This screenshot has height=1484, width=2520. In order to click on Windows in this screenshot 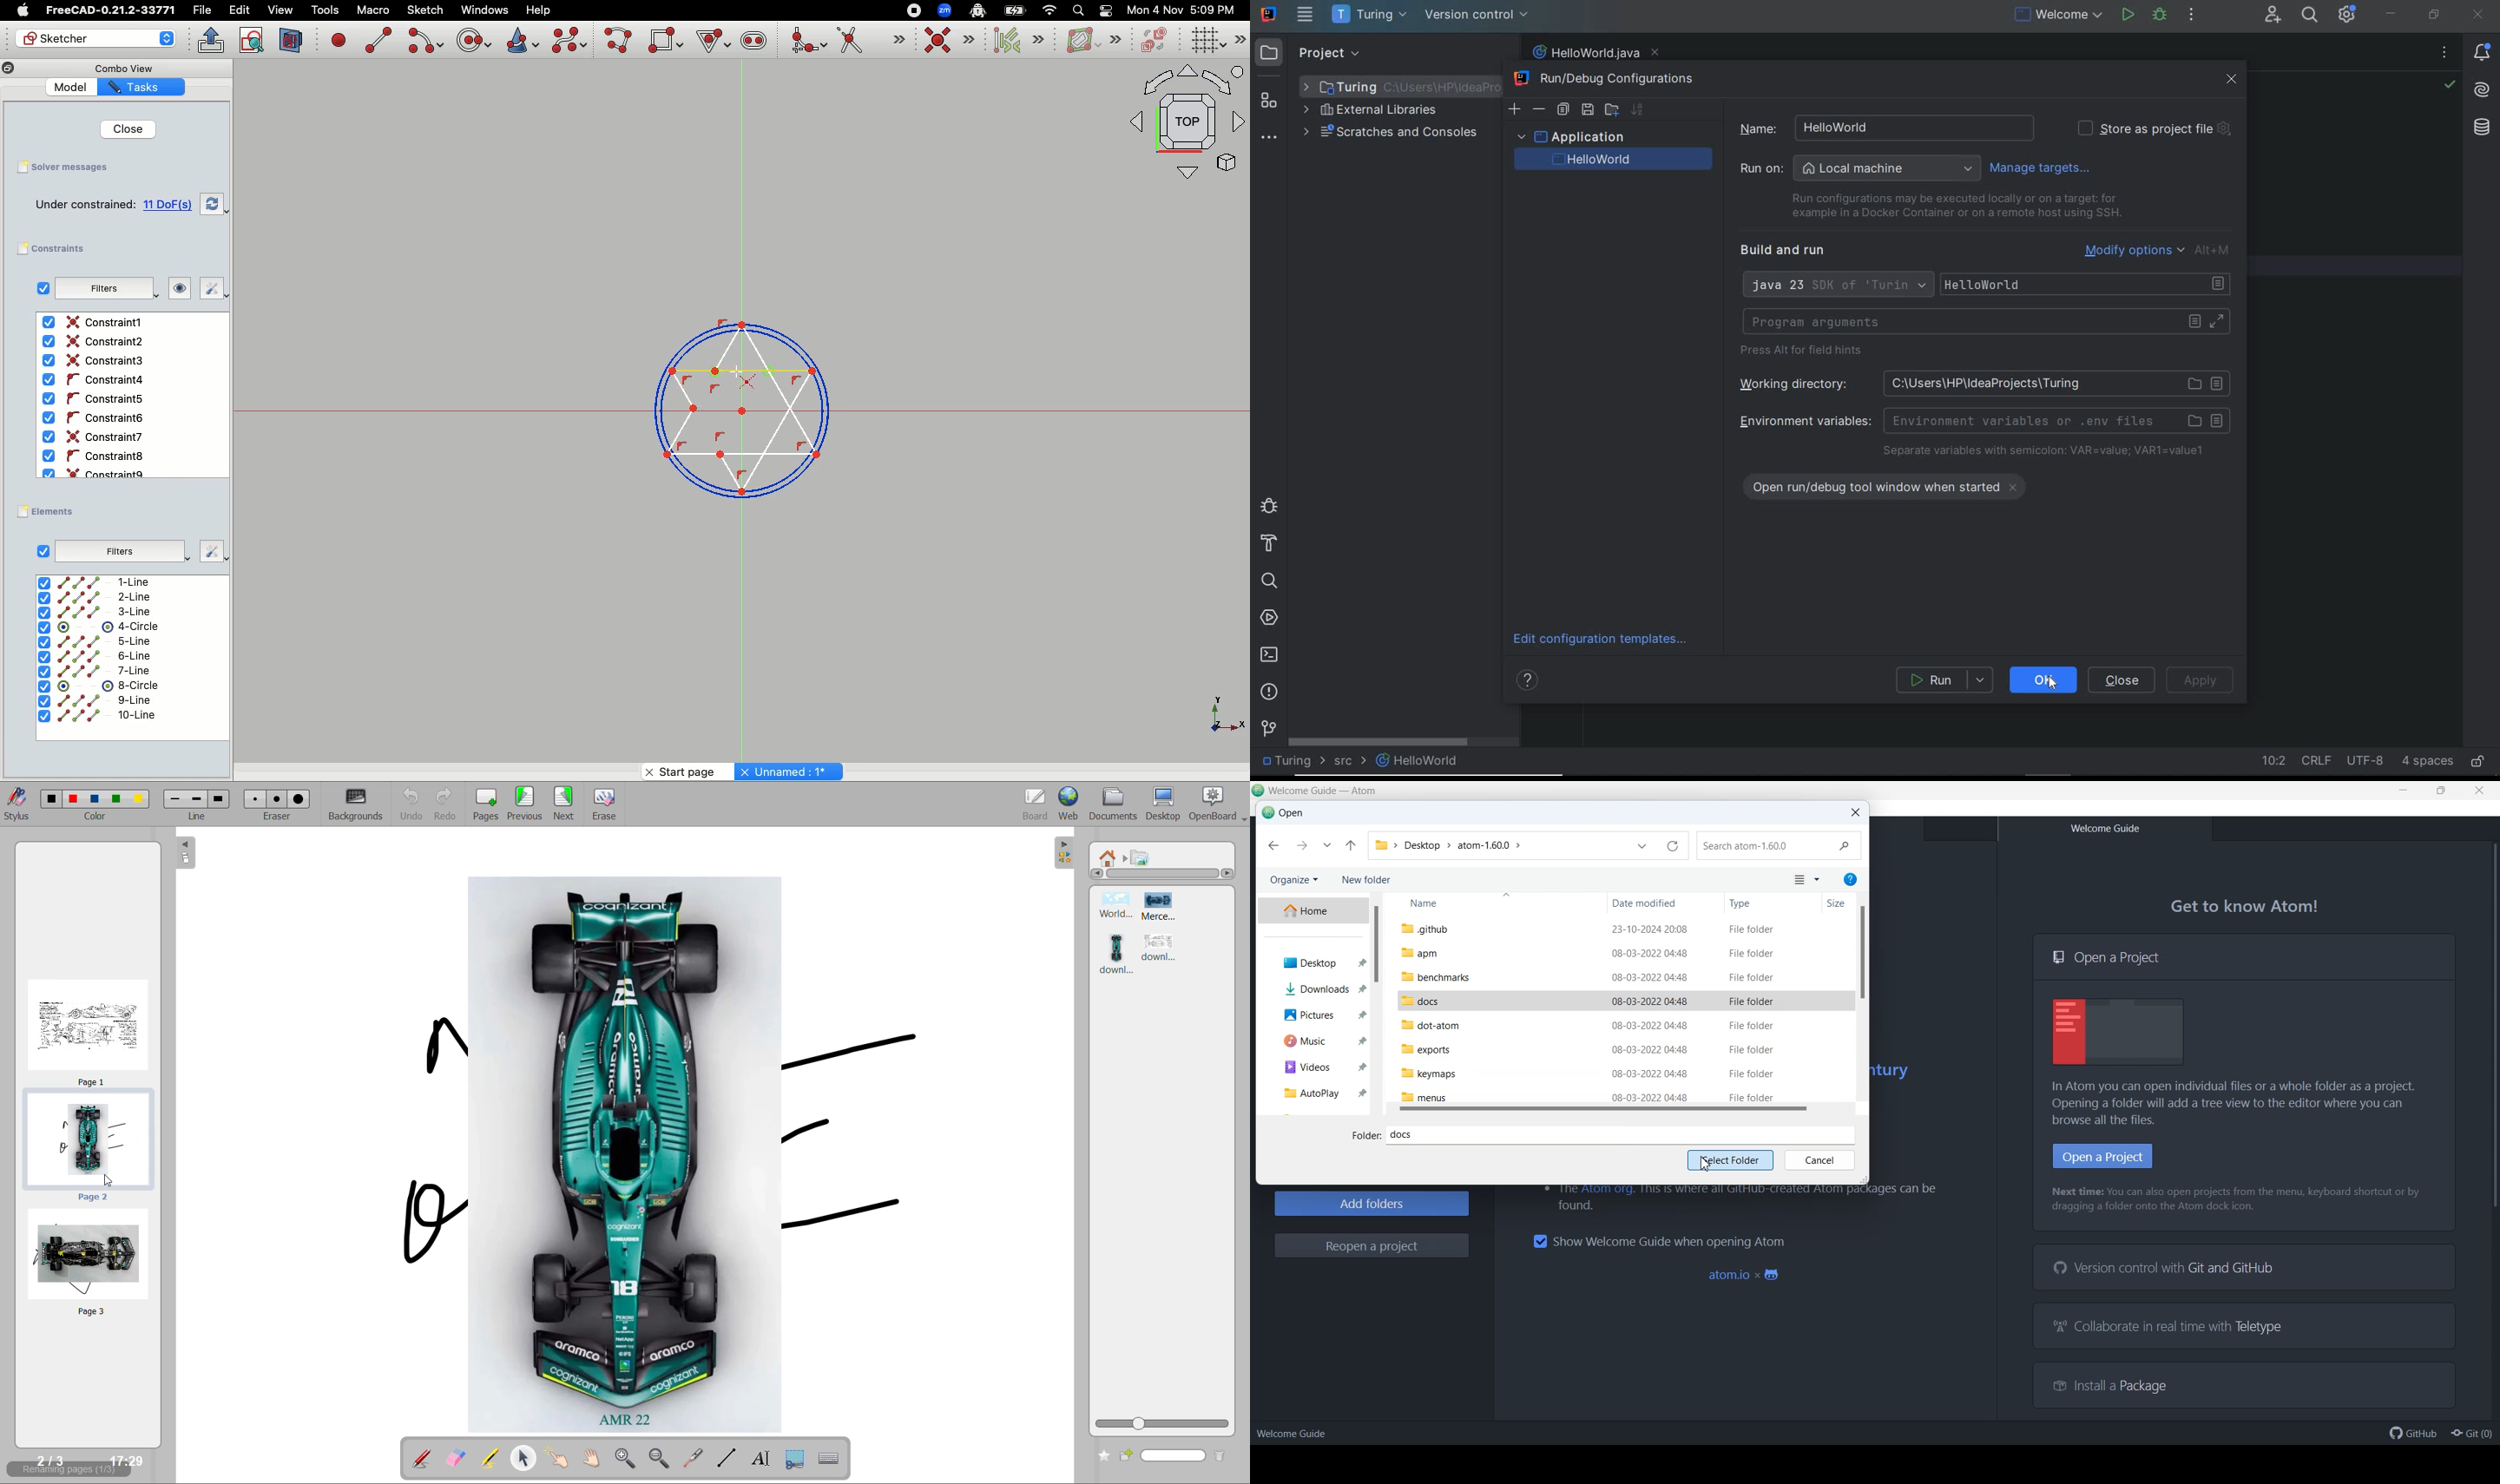, I will do `click(484, 10)`.